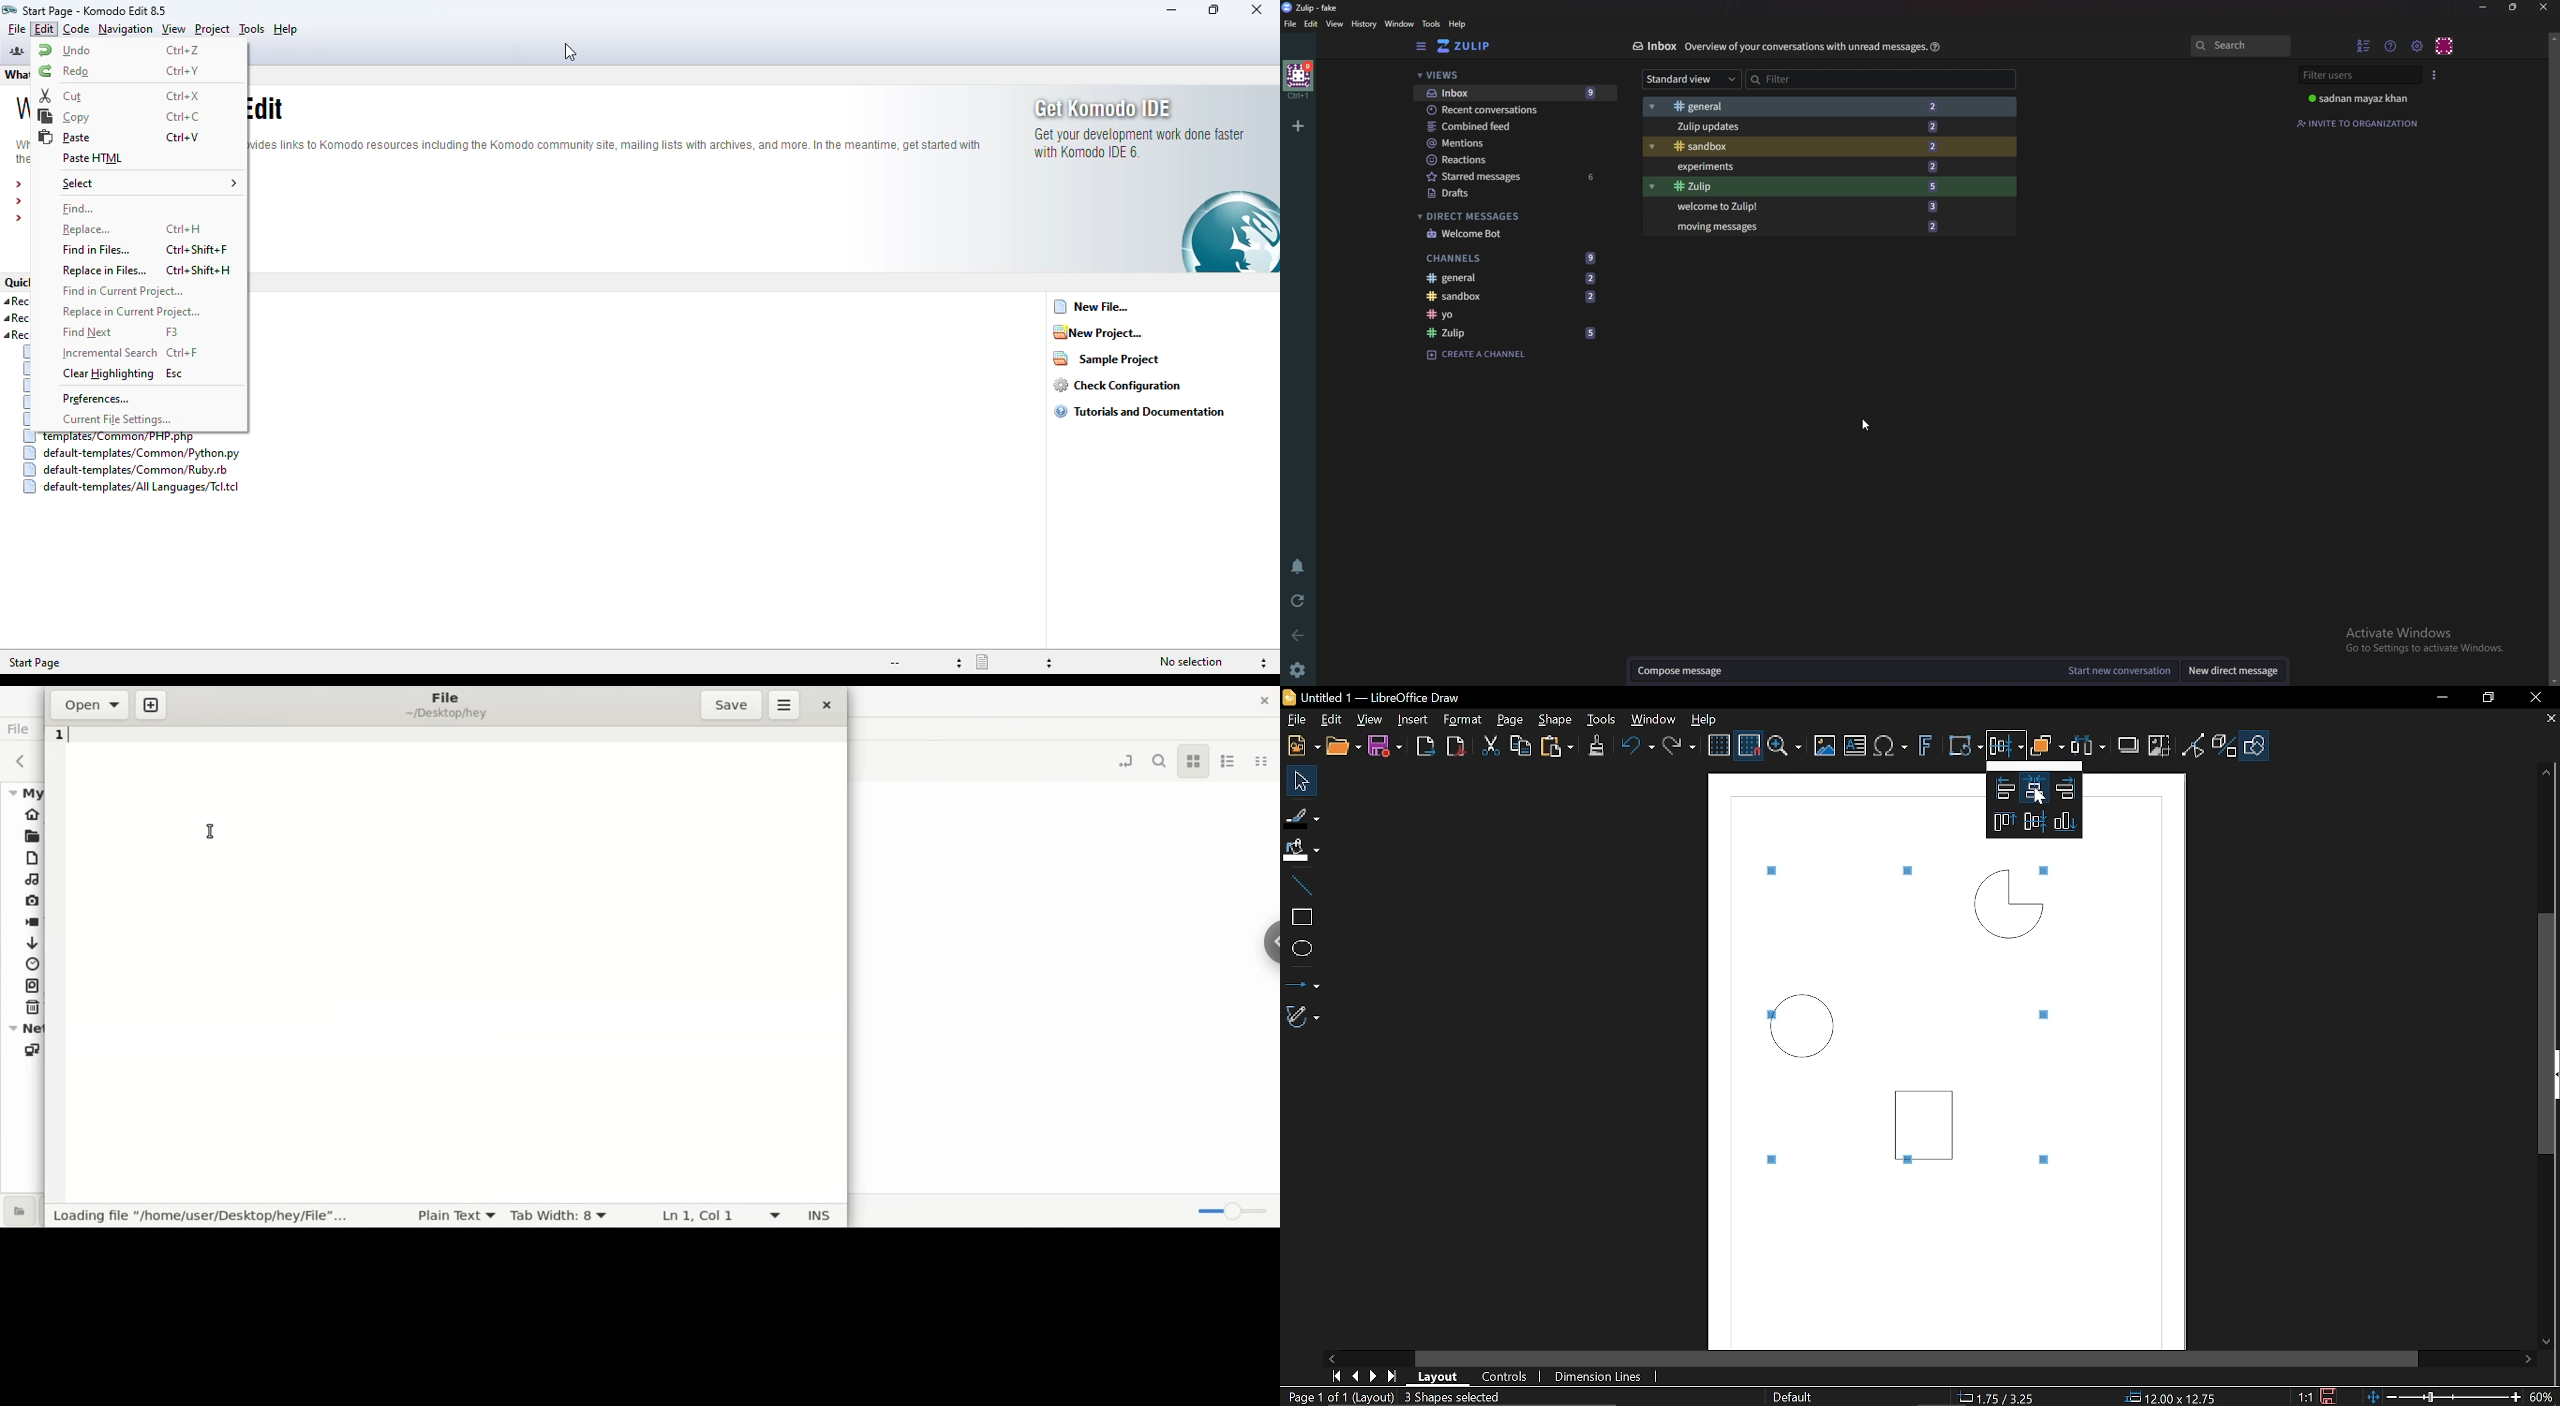 This screenshot has width=2576, height=1428. What do you see at coordinates (1297, 718) in the screenshot?
I see `File` at bounding box center [1297, 718].